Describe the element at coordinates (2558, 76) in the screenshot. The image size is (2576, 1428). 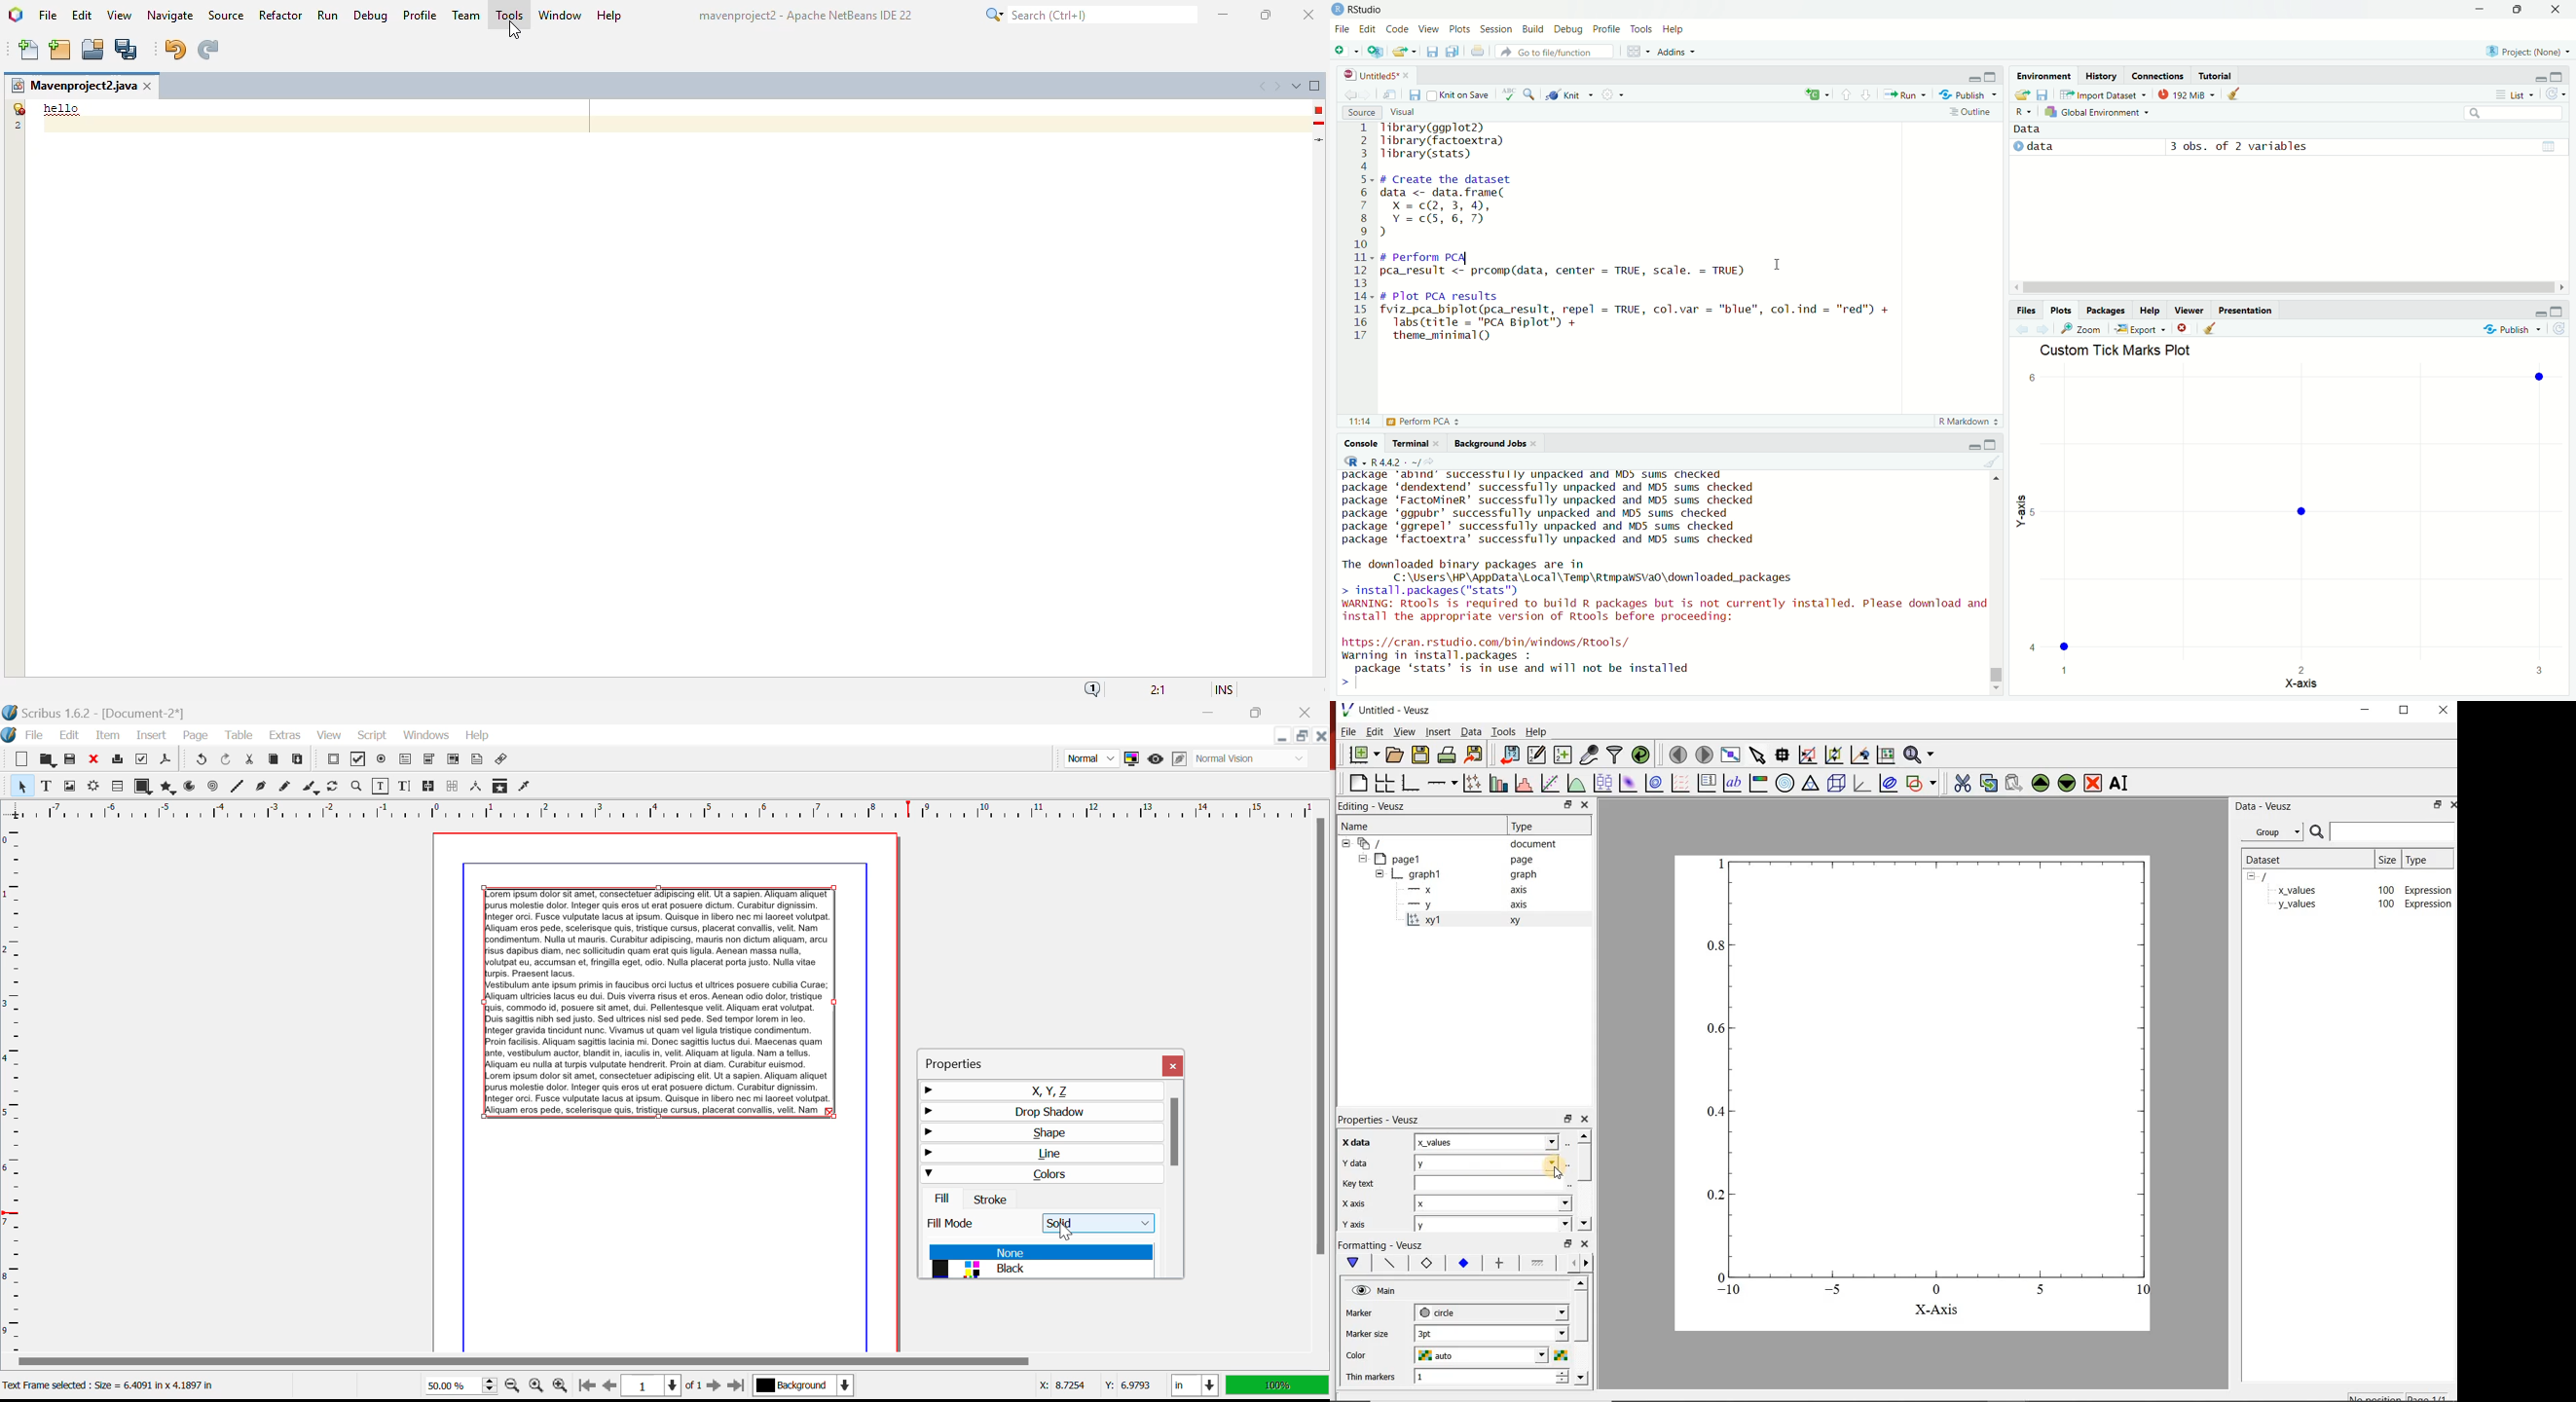
I see `maximize` at that location.